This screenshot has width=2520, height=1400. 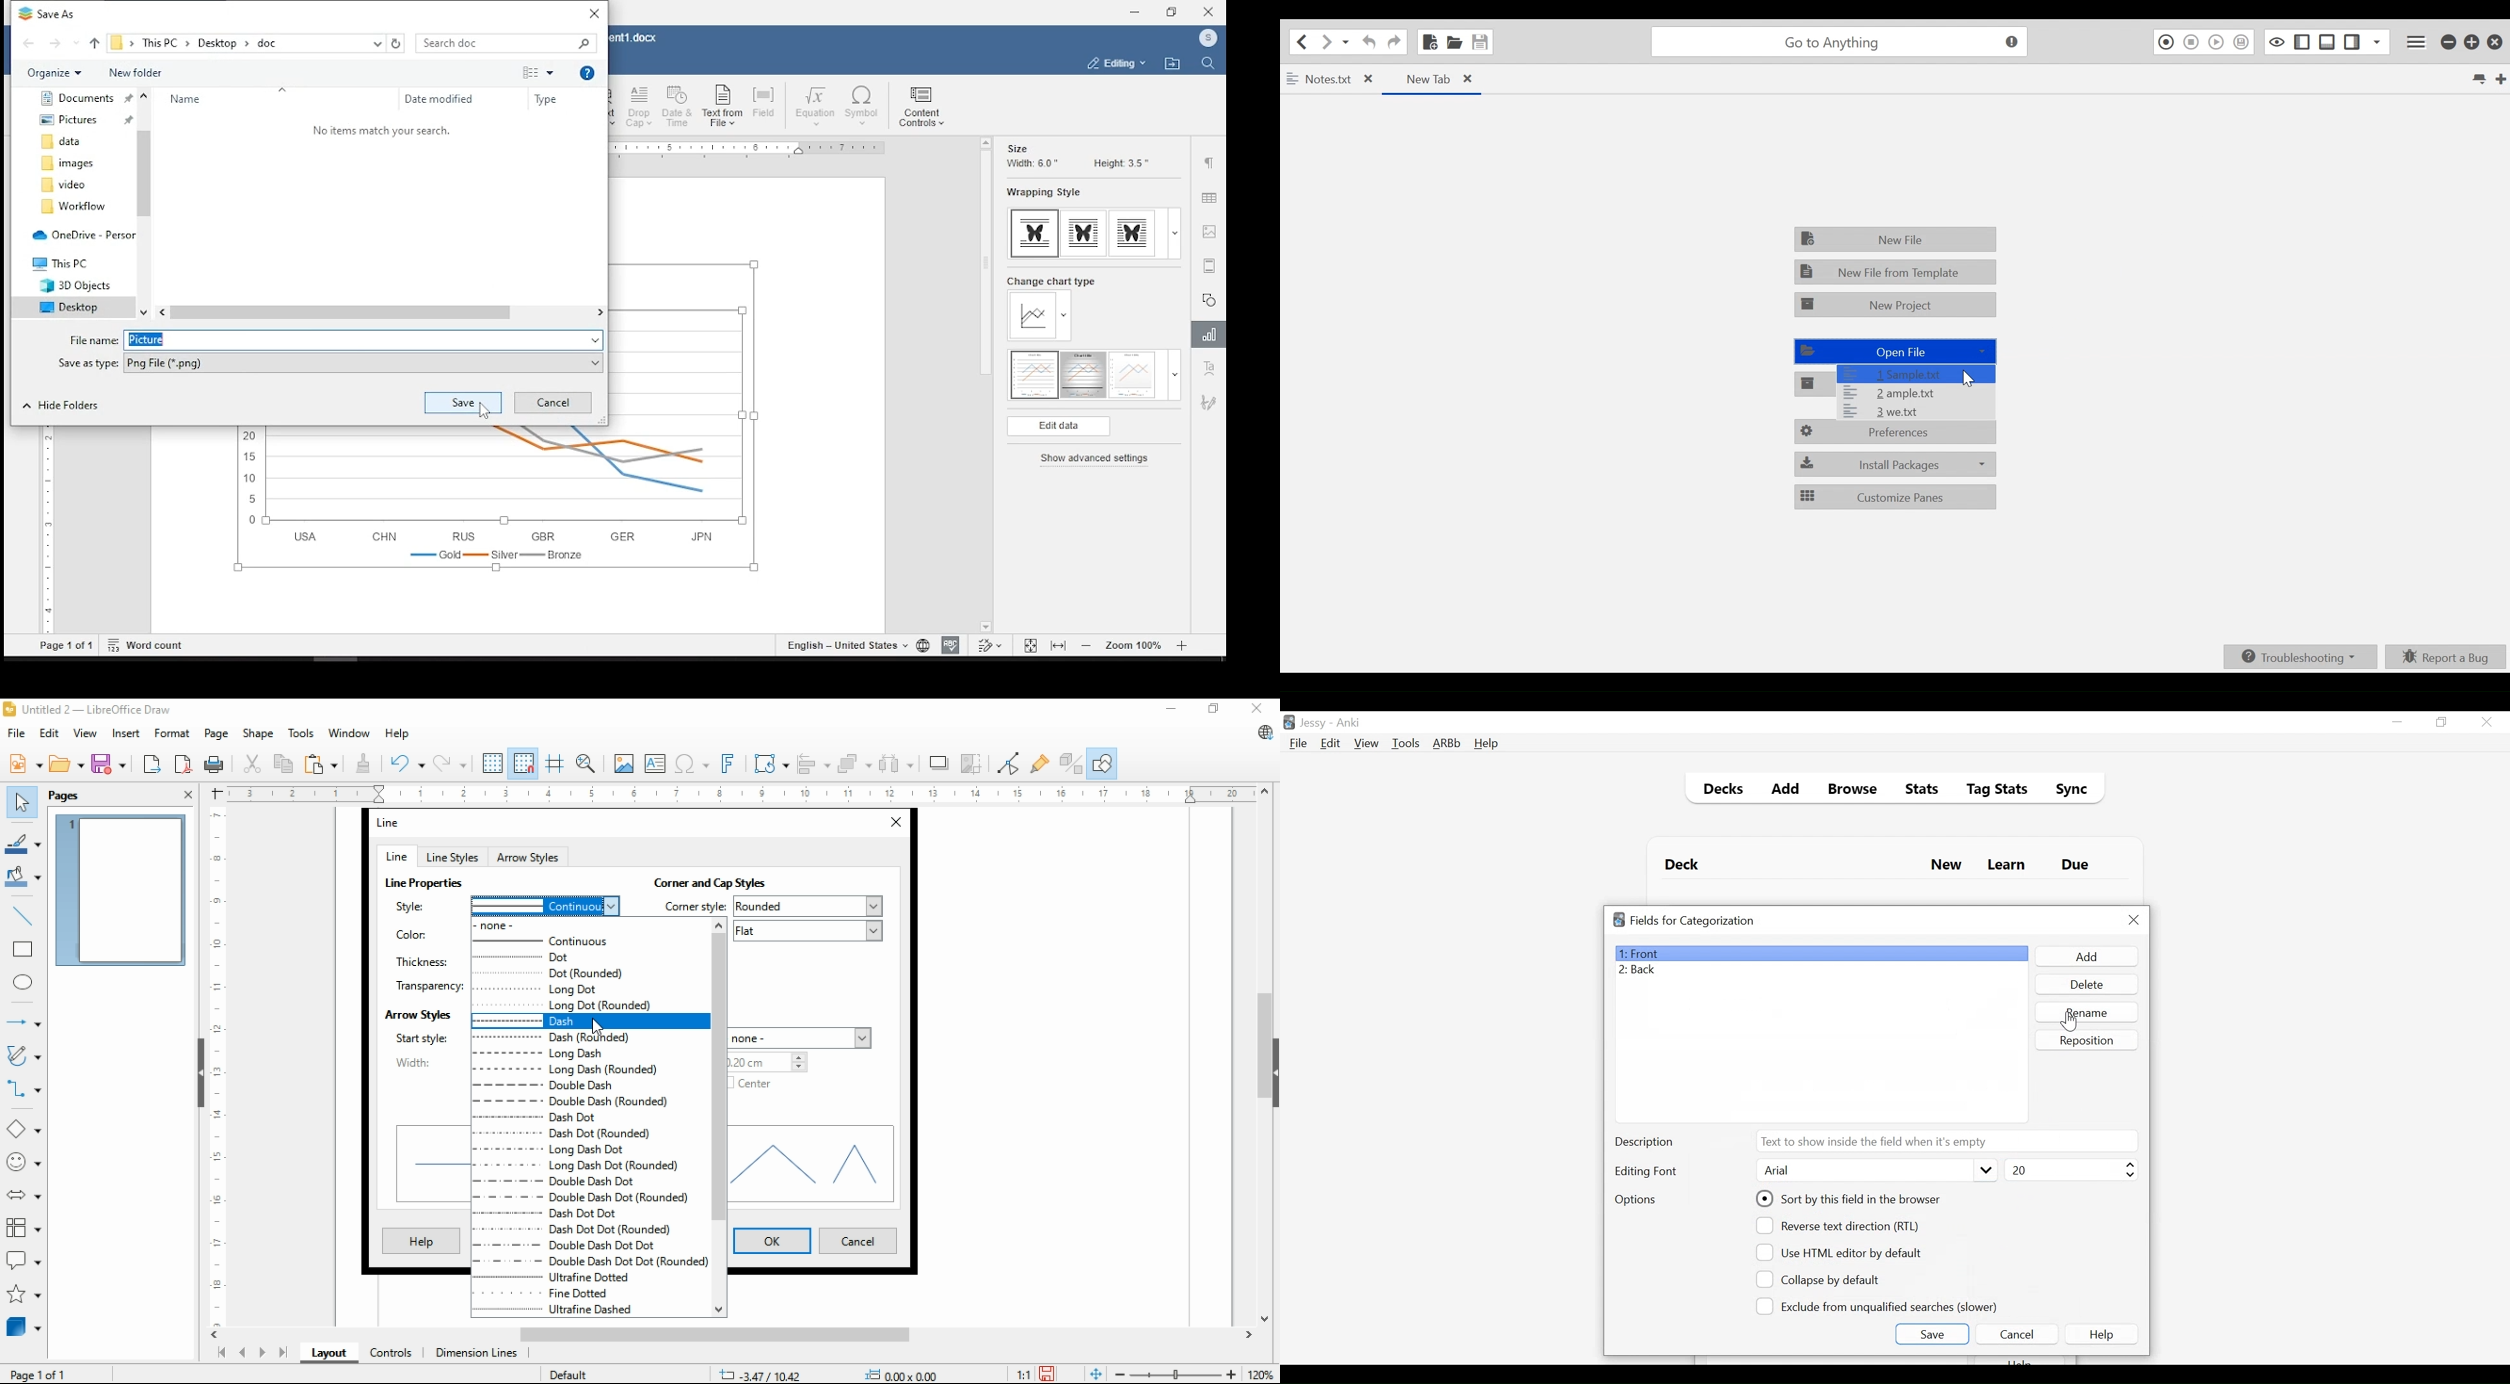 What do you see at coordinates (1038, 763) in the screenshot?
I see `show gluepoint functions` at bounding box center [1038, 763].